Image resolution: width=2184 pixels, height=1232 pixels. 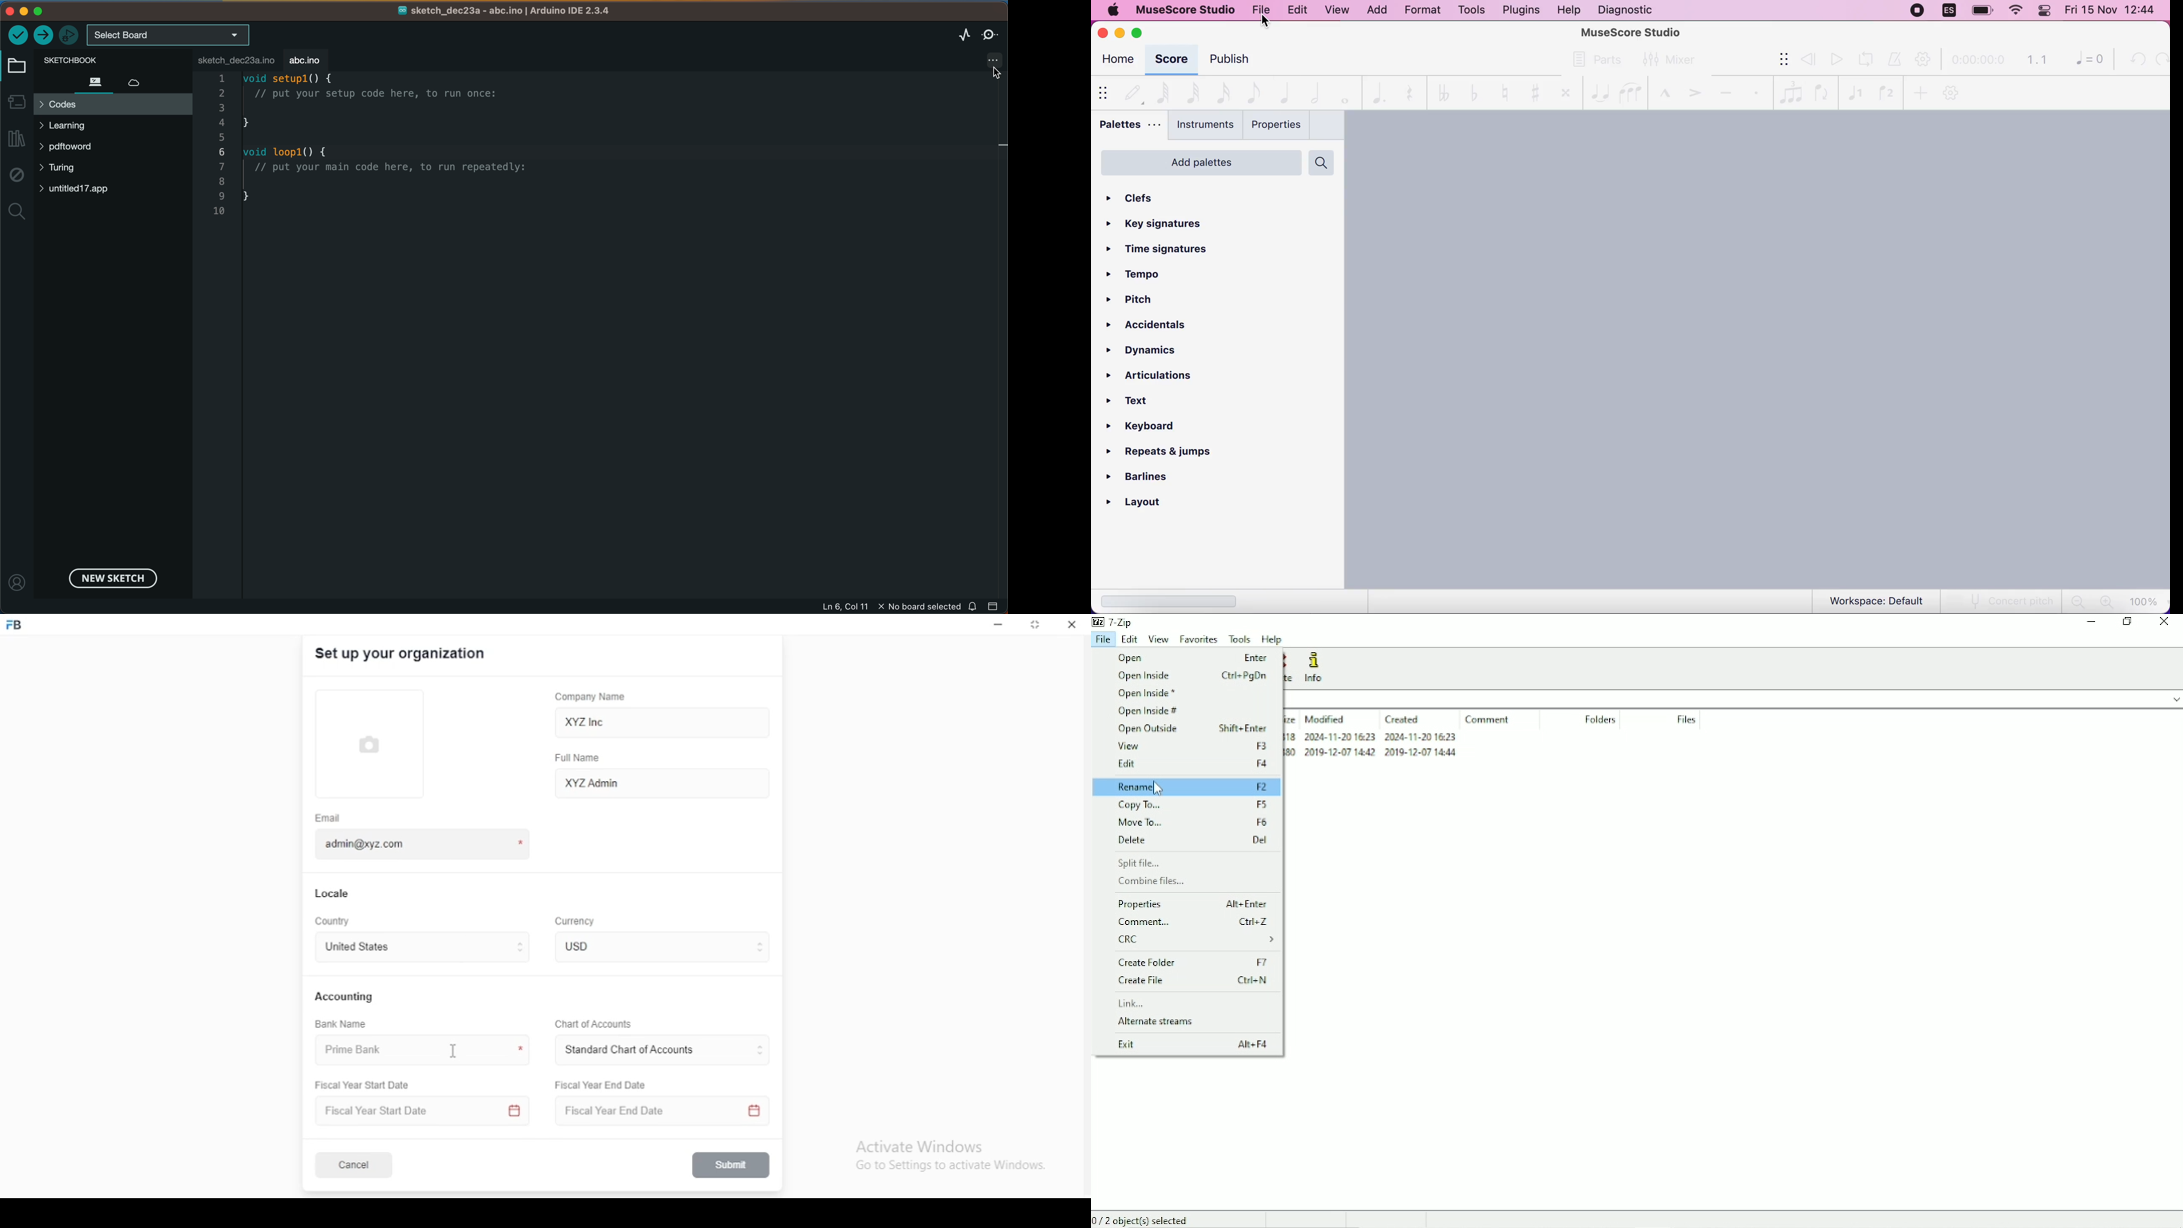 I want to click on Split file, so click(x=1141, y=863).